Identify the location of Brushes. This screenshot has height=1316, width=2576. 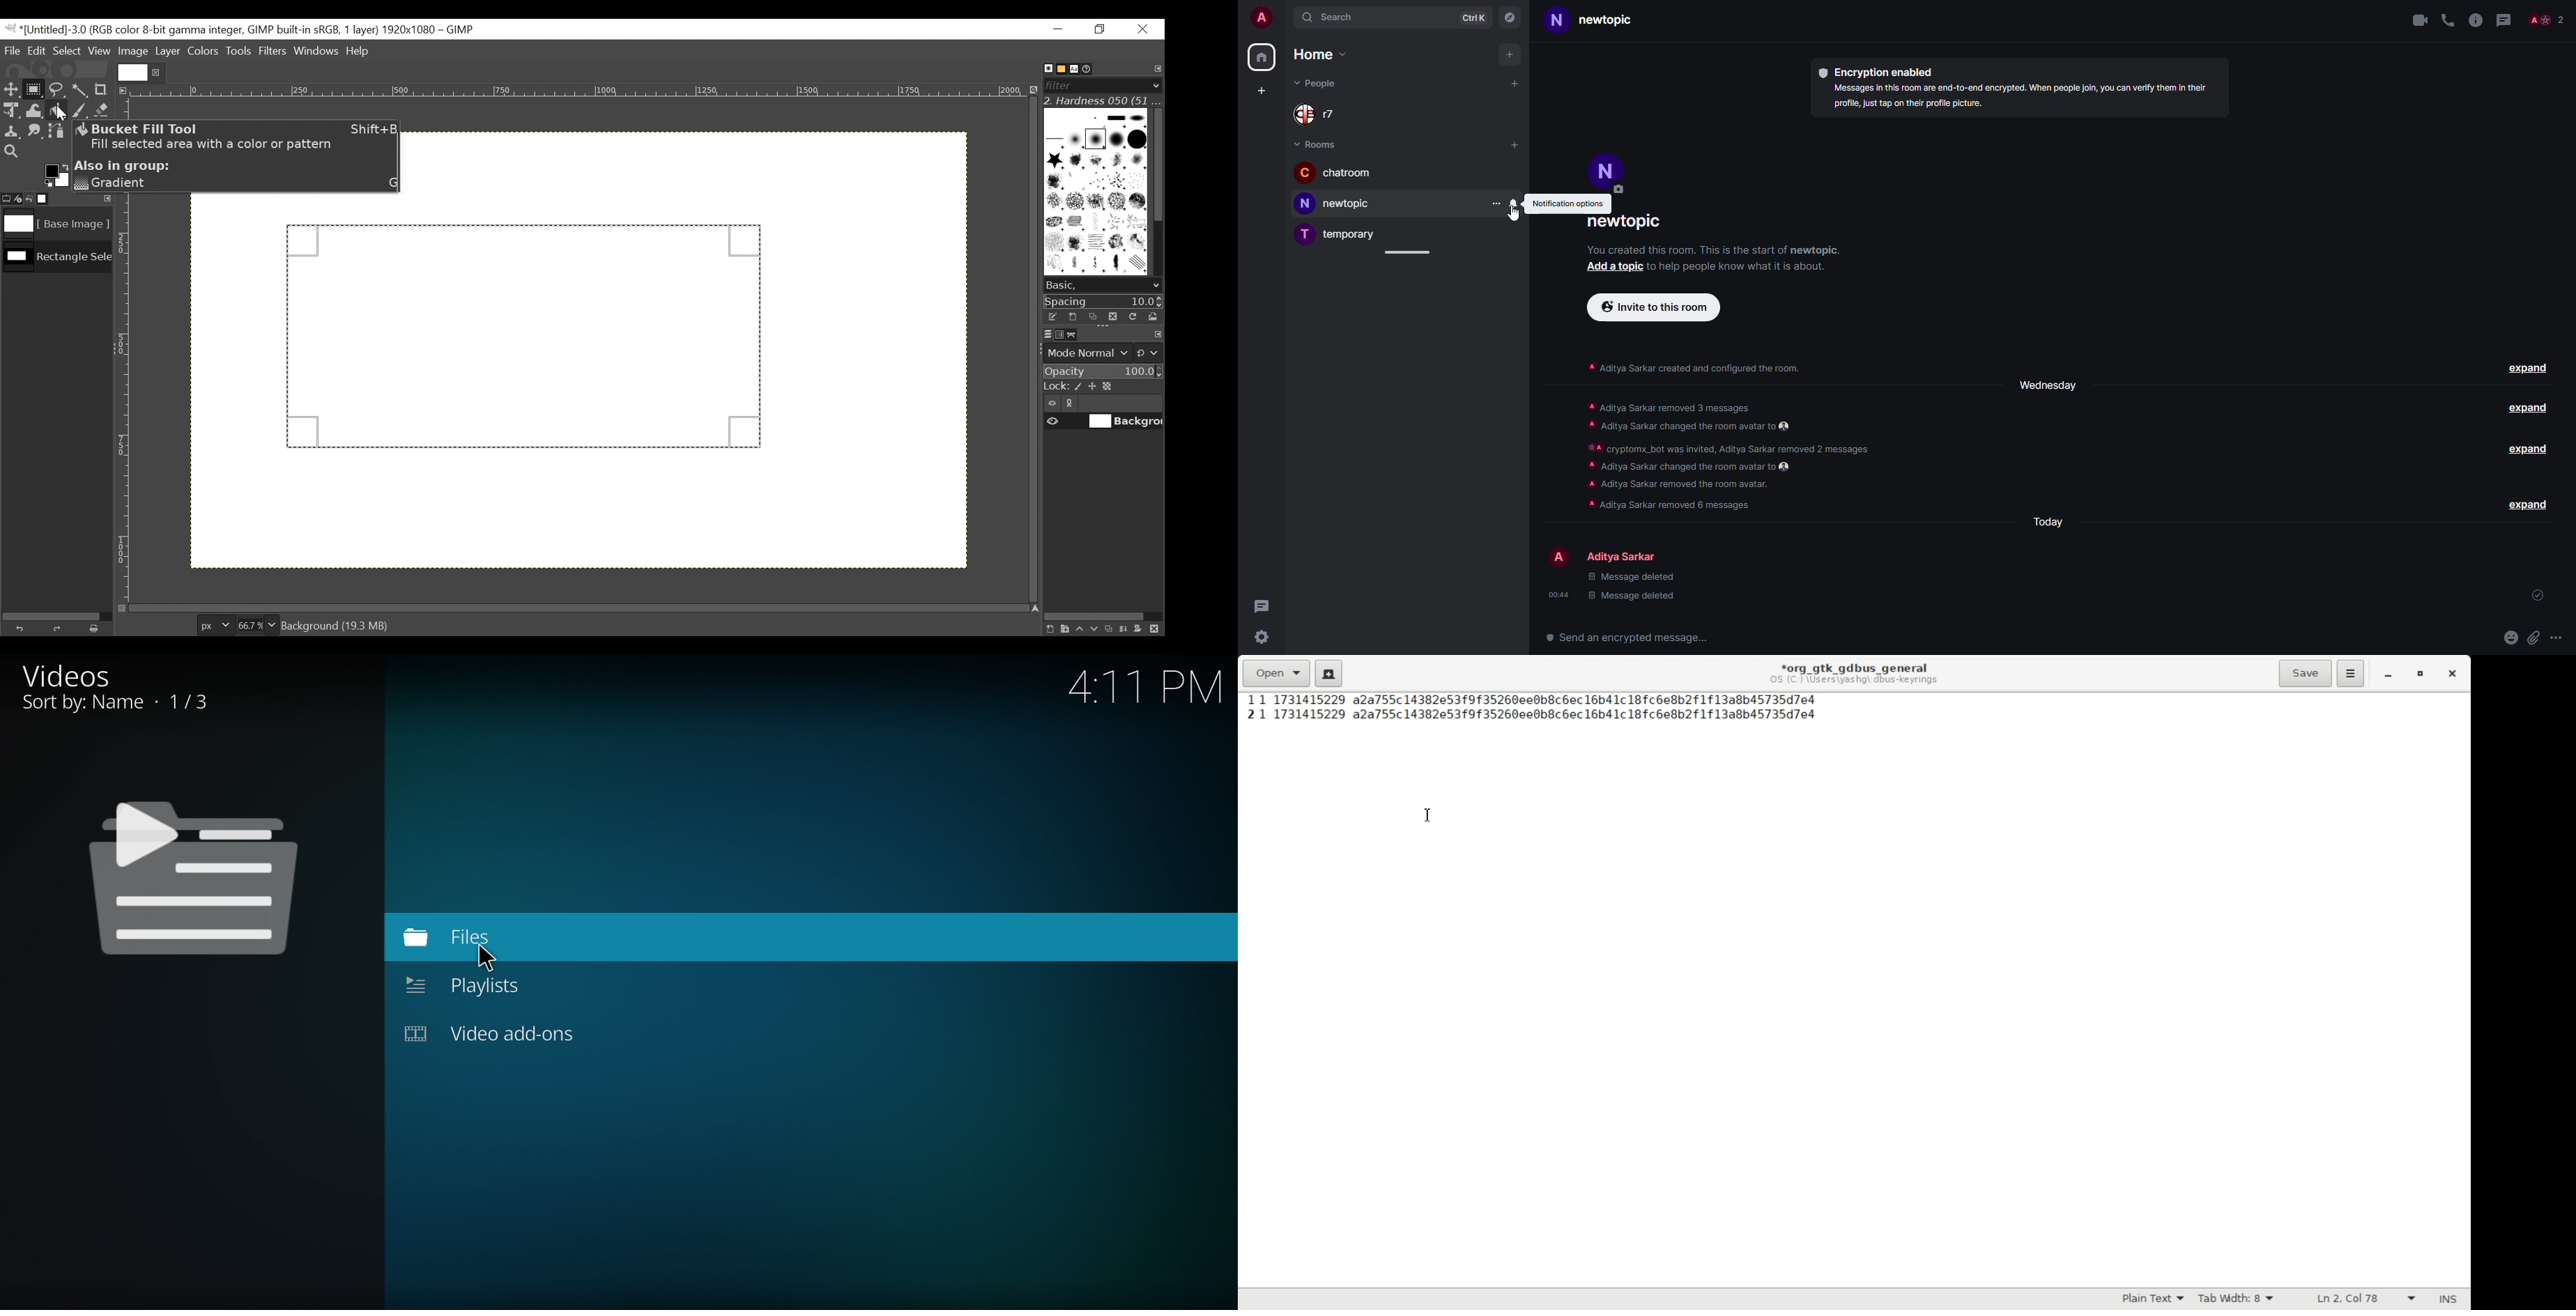
(1042, 69).